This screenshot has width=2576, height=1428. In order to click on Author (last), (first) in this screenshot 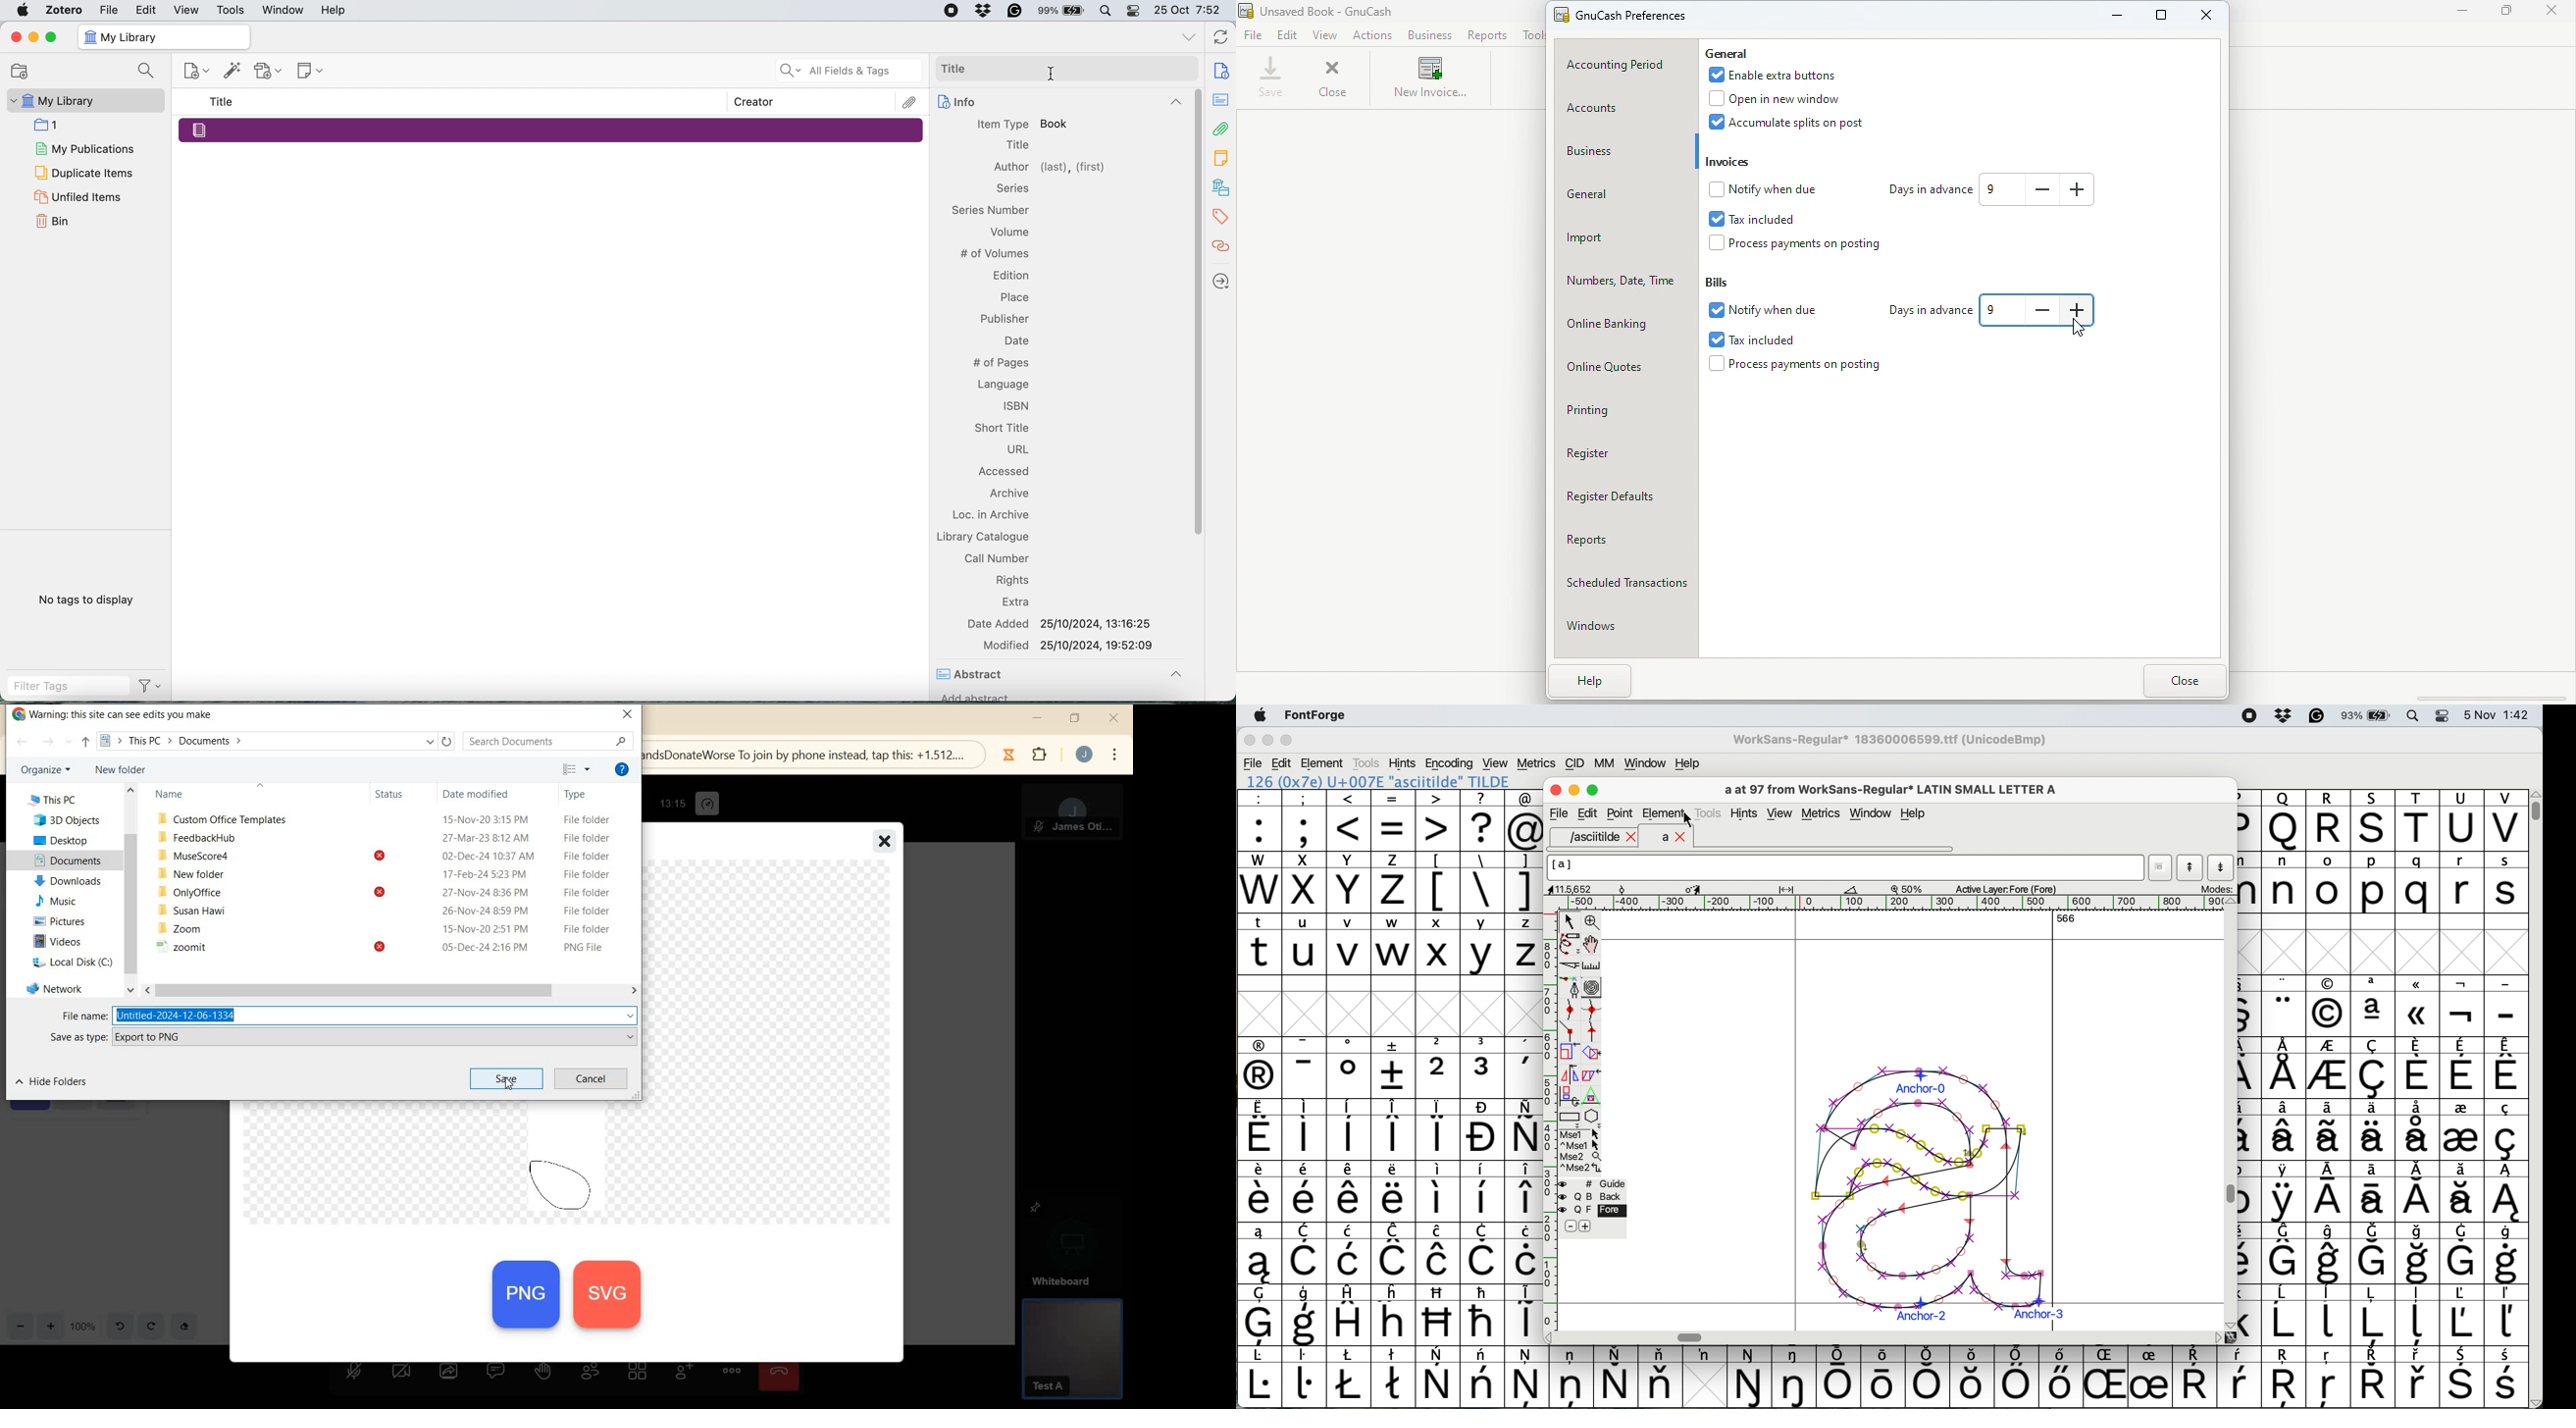, I will do `click(1051, 168)`.